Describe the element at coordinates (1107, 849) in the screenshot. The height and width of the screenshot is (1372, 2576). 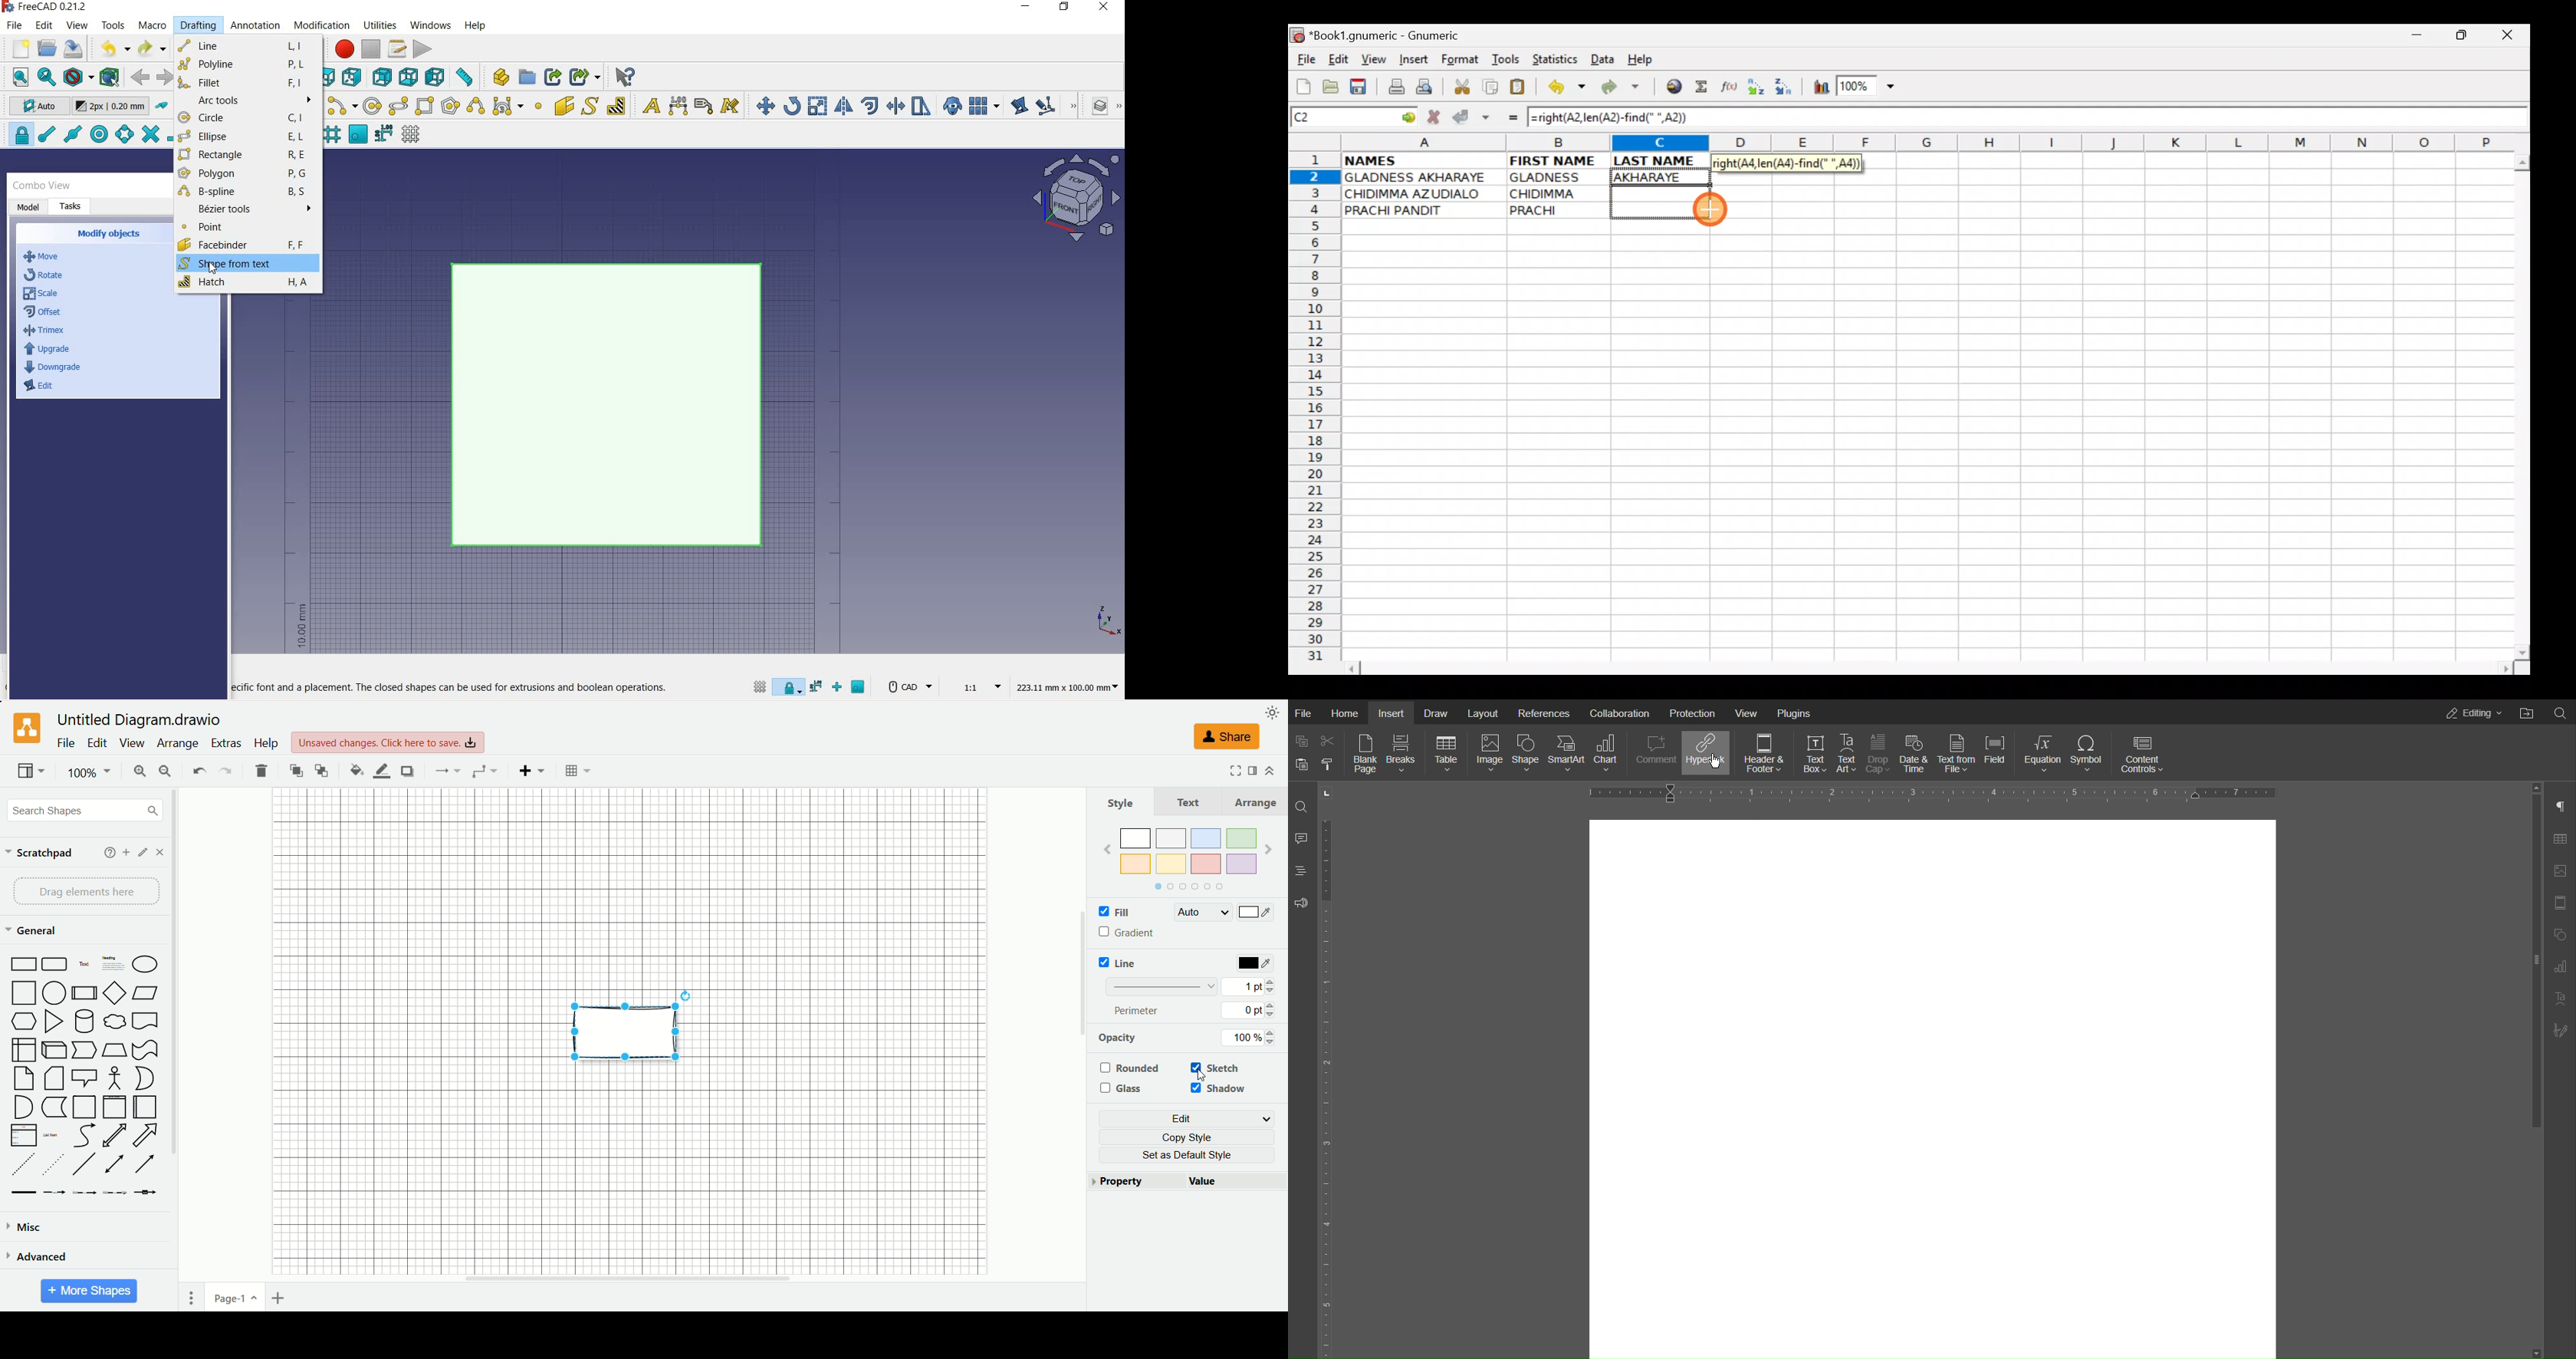
I see `previous color options` at that location.